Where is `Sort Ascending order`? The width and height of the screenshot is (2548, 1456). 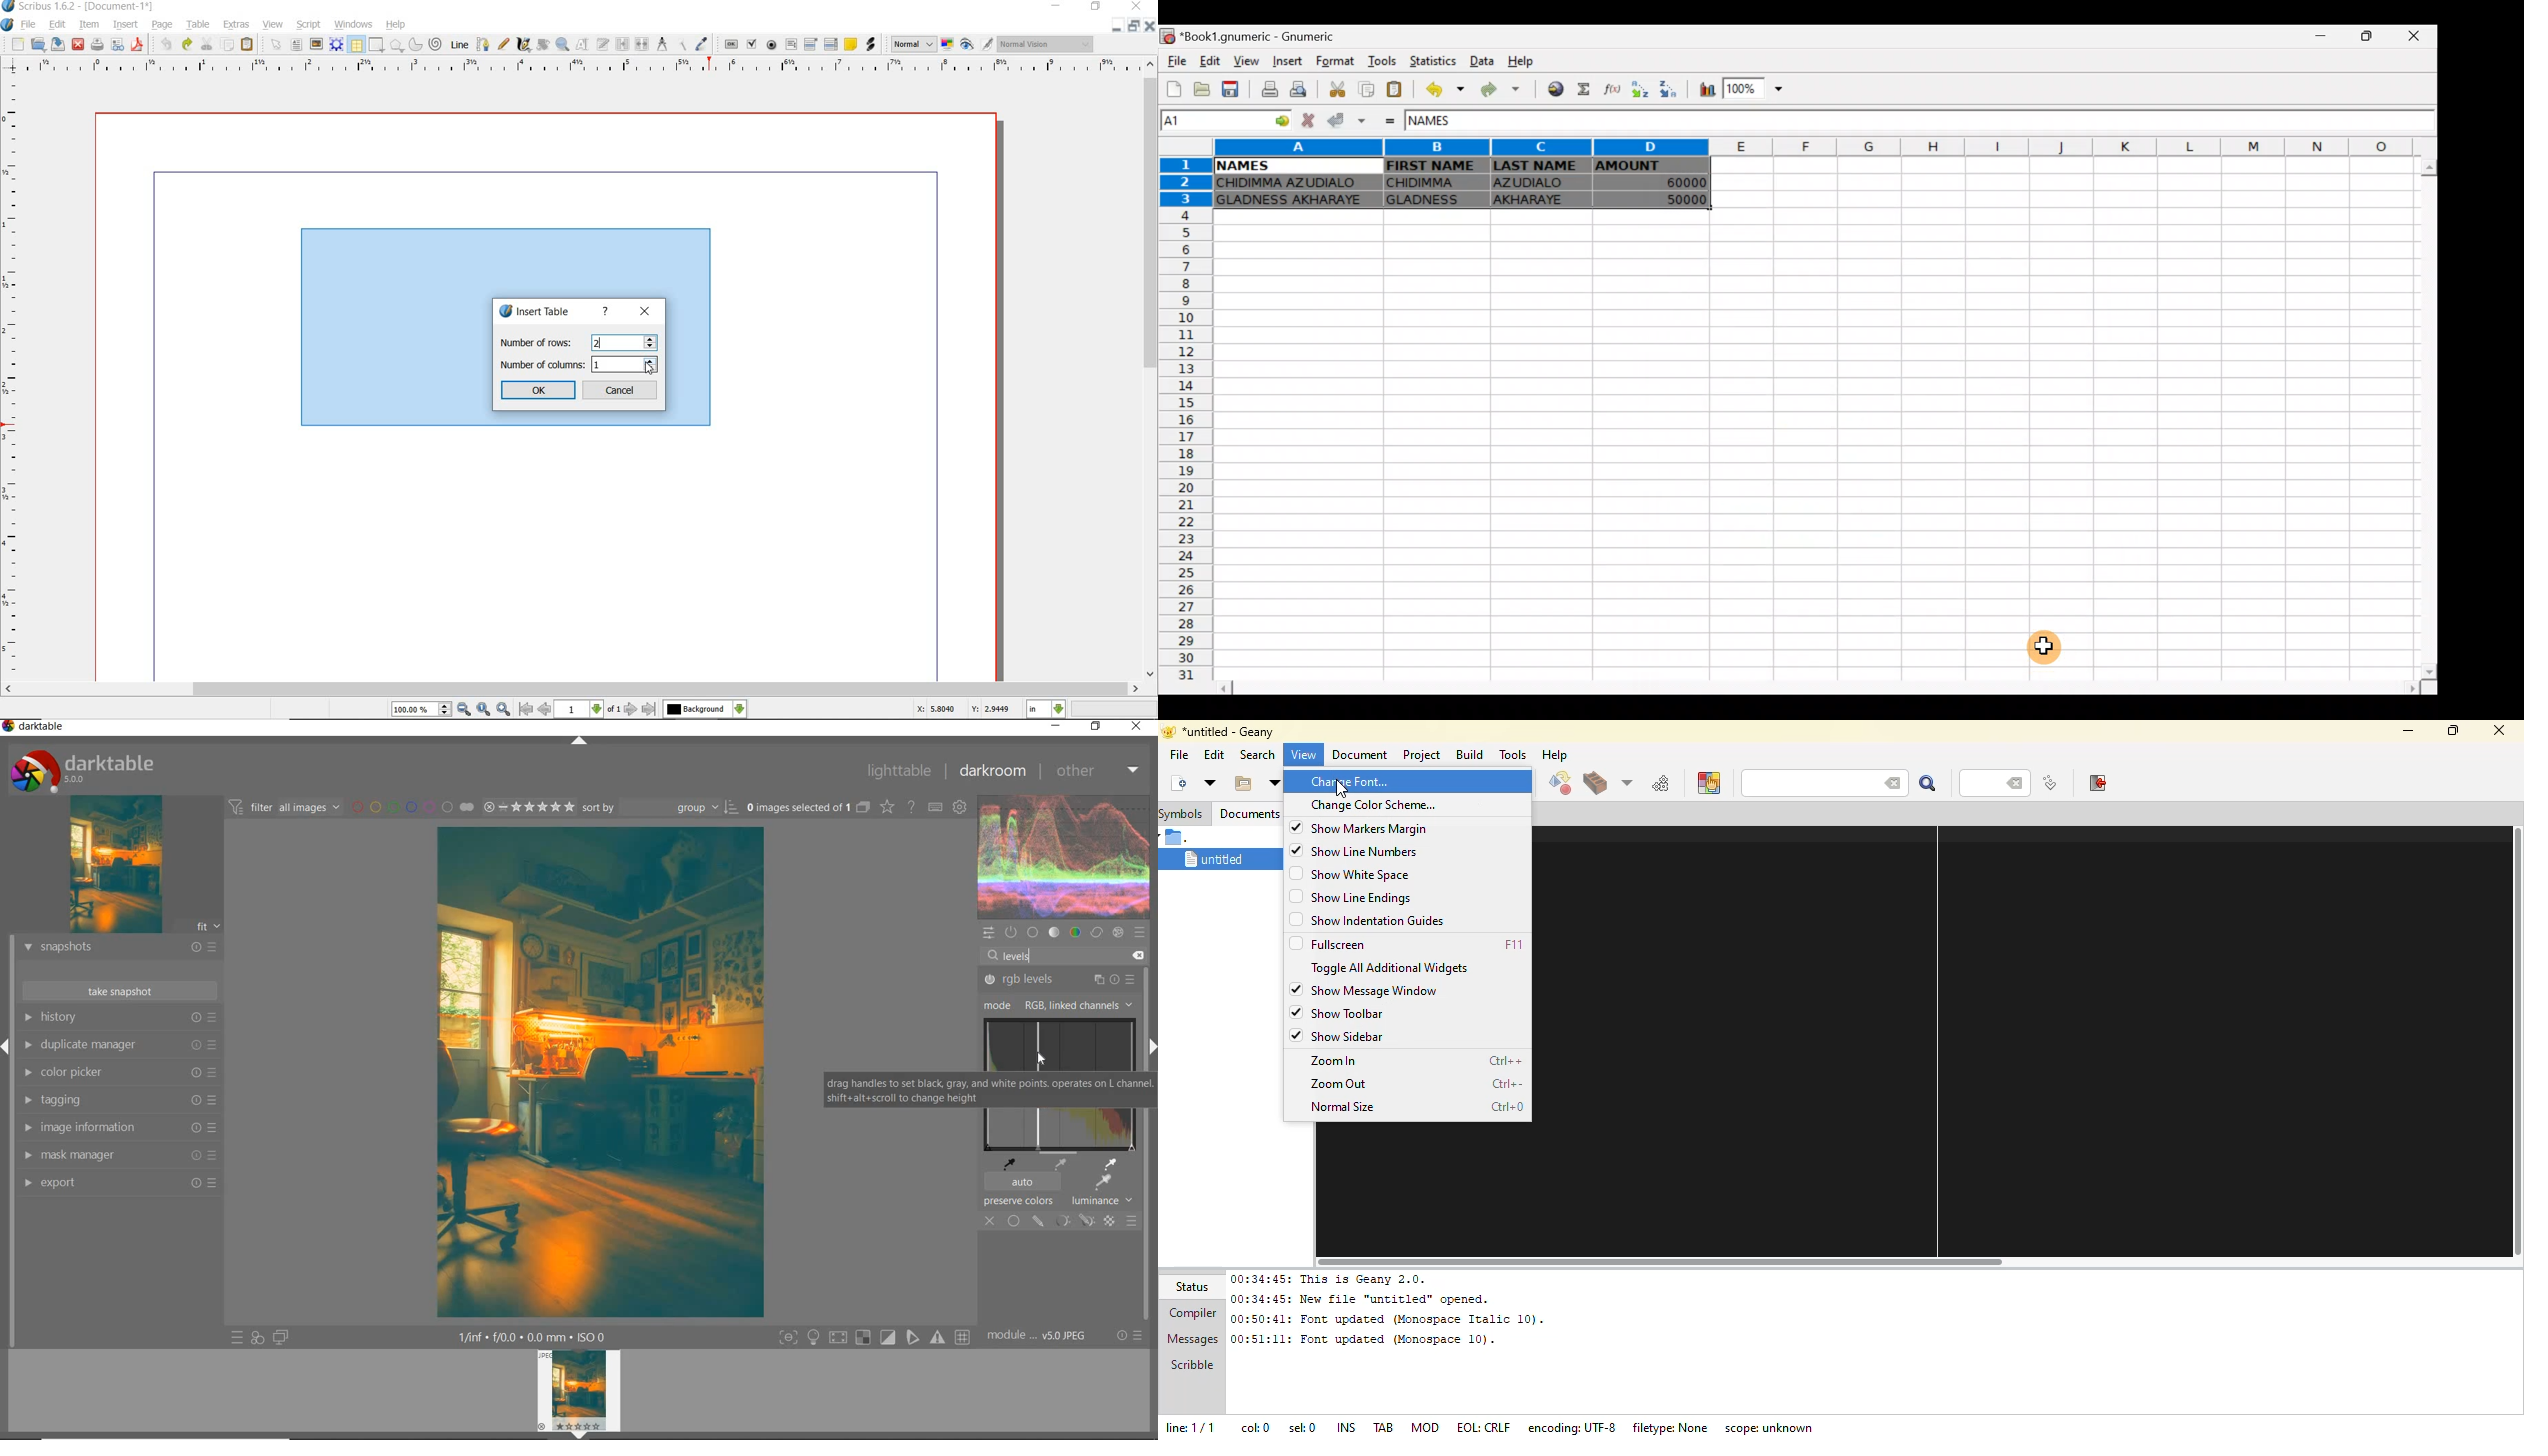
Sort Ascending order is located at coordinates (1639, 89).